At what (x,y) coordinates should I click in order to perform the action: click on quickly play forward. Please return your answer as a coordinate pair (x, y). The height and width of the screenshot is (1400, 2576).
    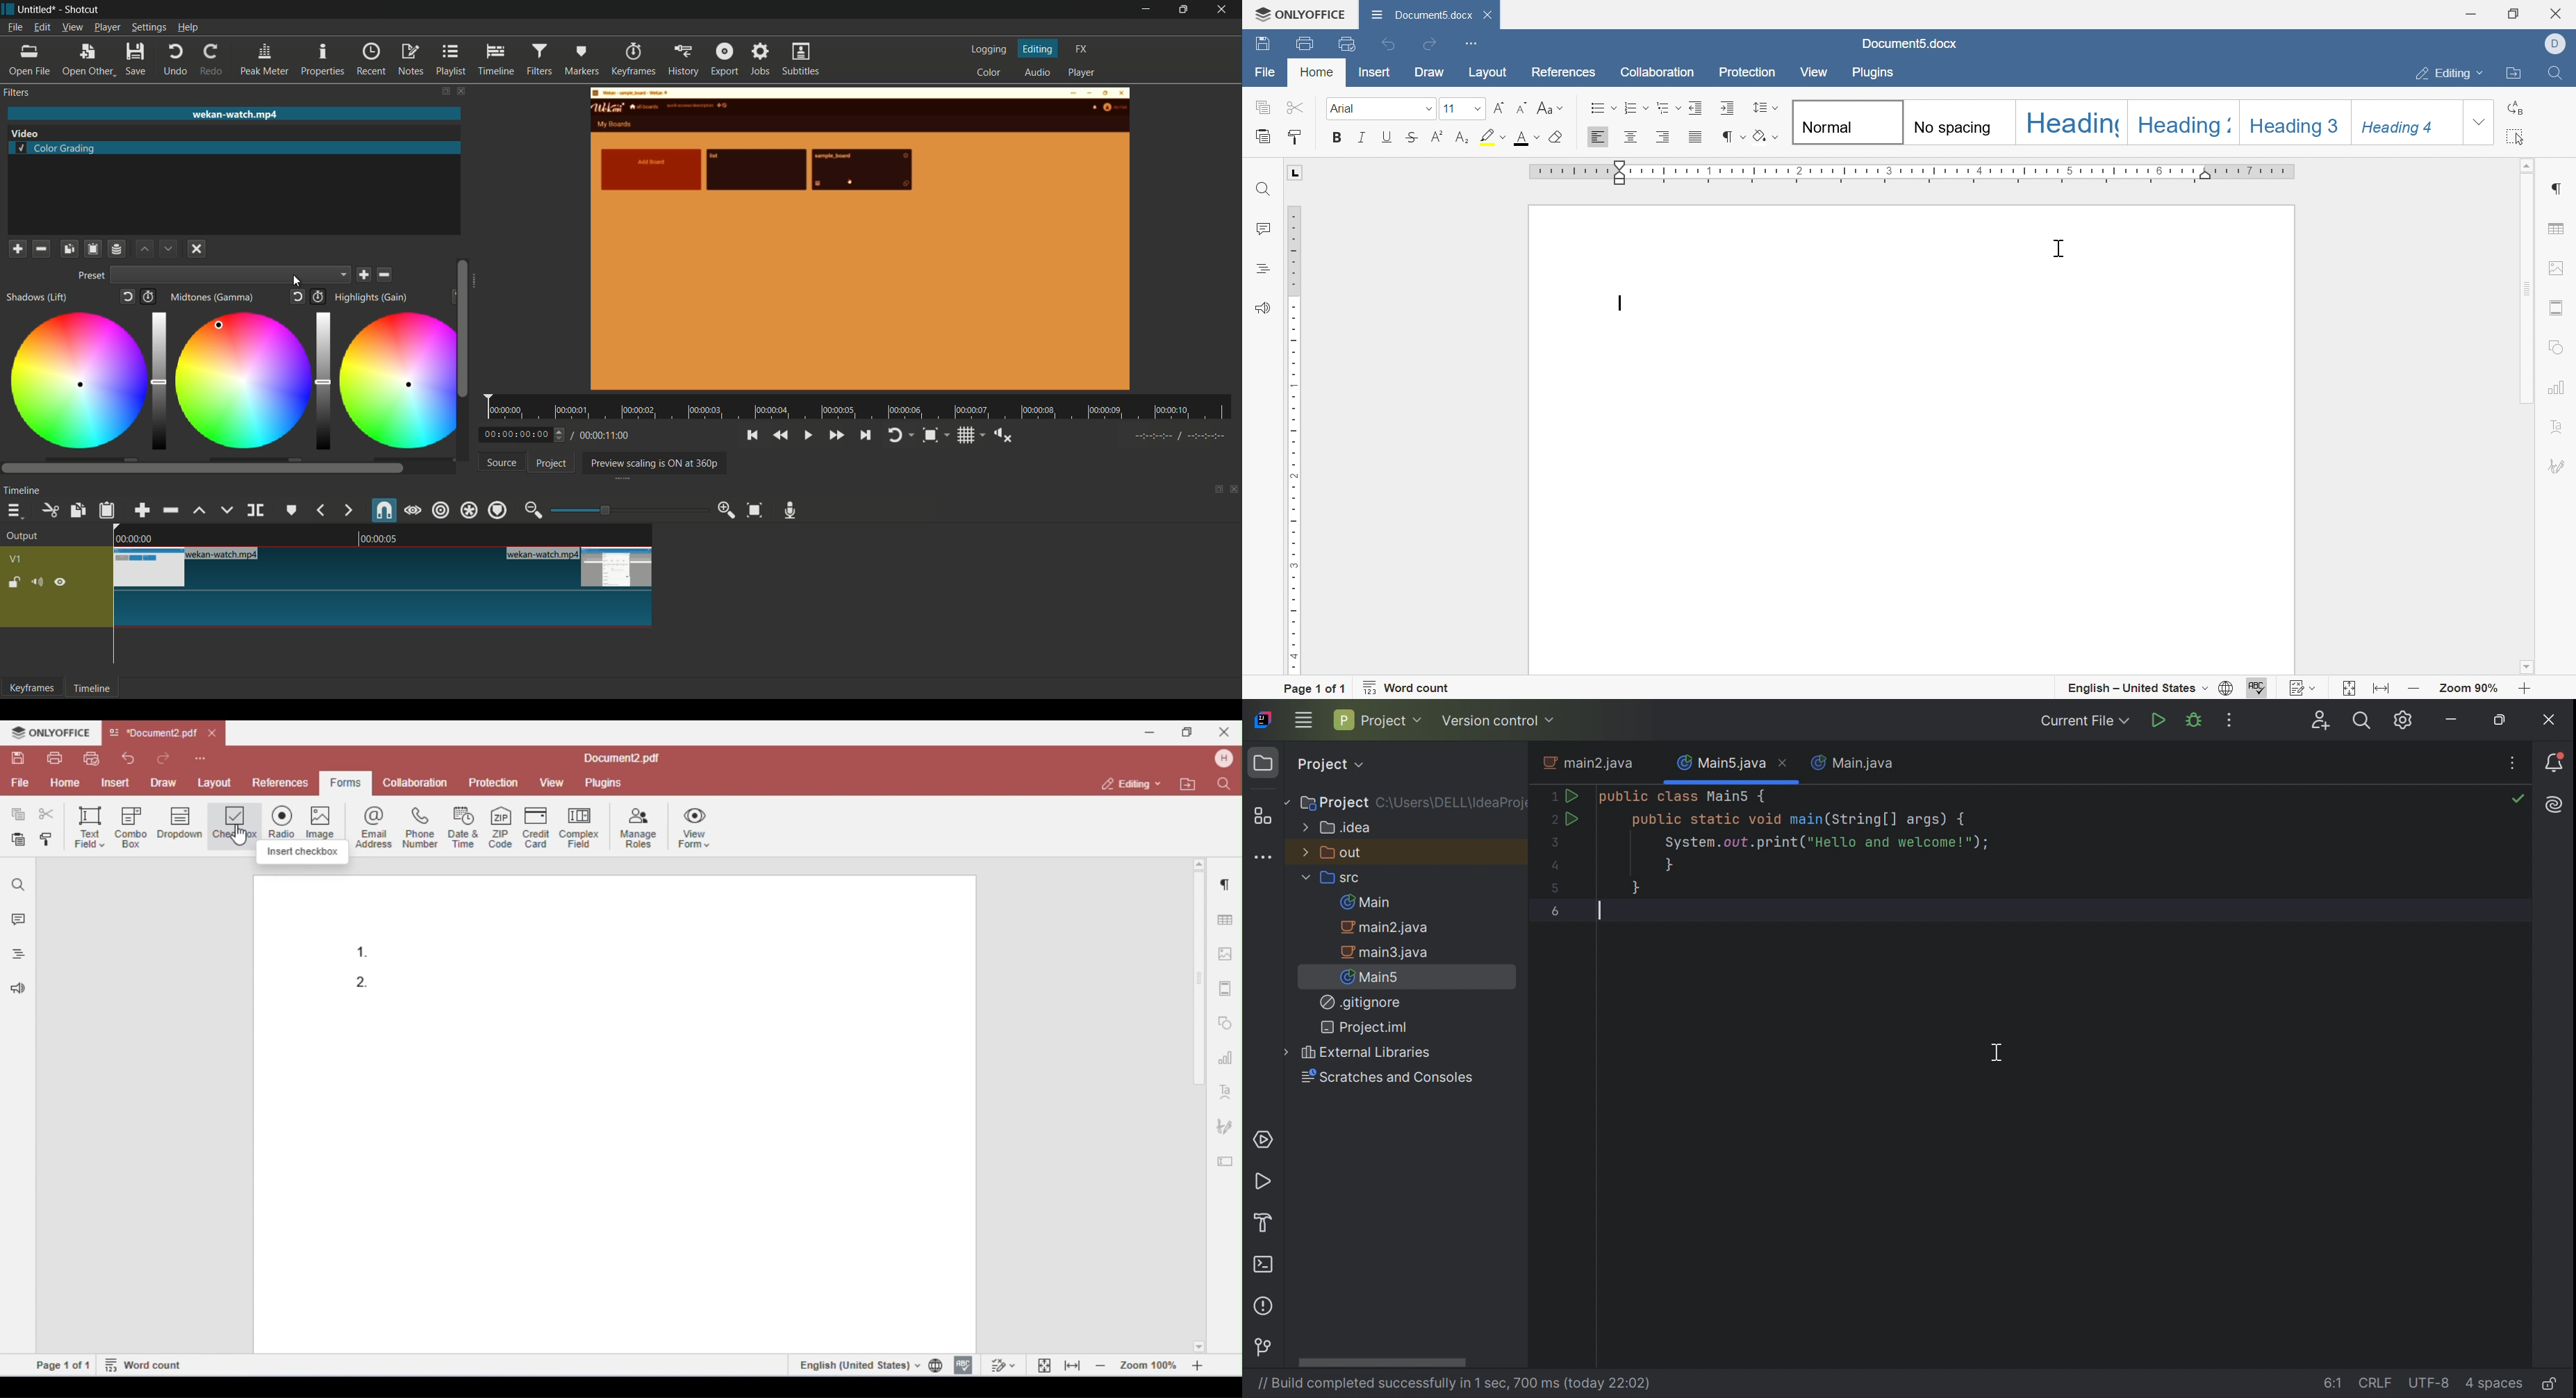
    Looking at the image, I should click on (836, 436).